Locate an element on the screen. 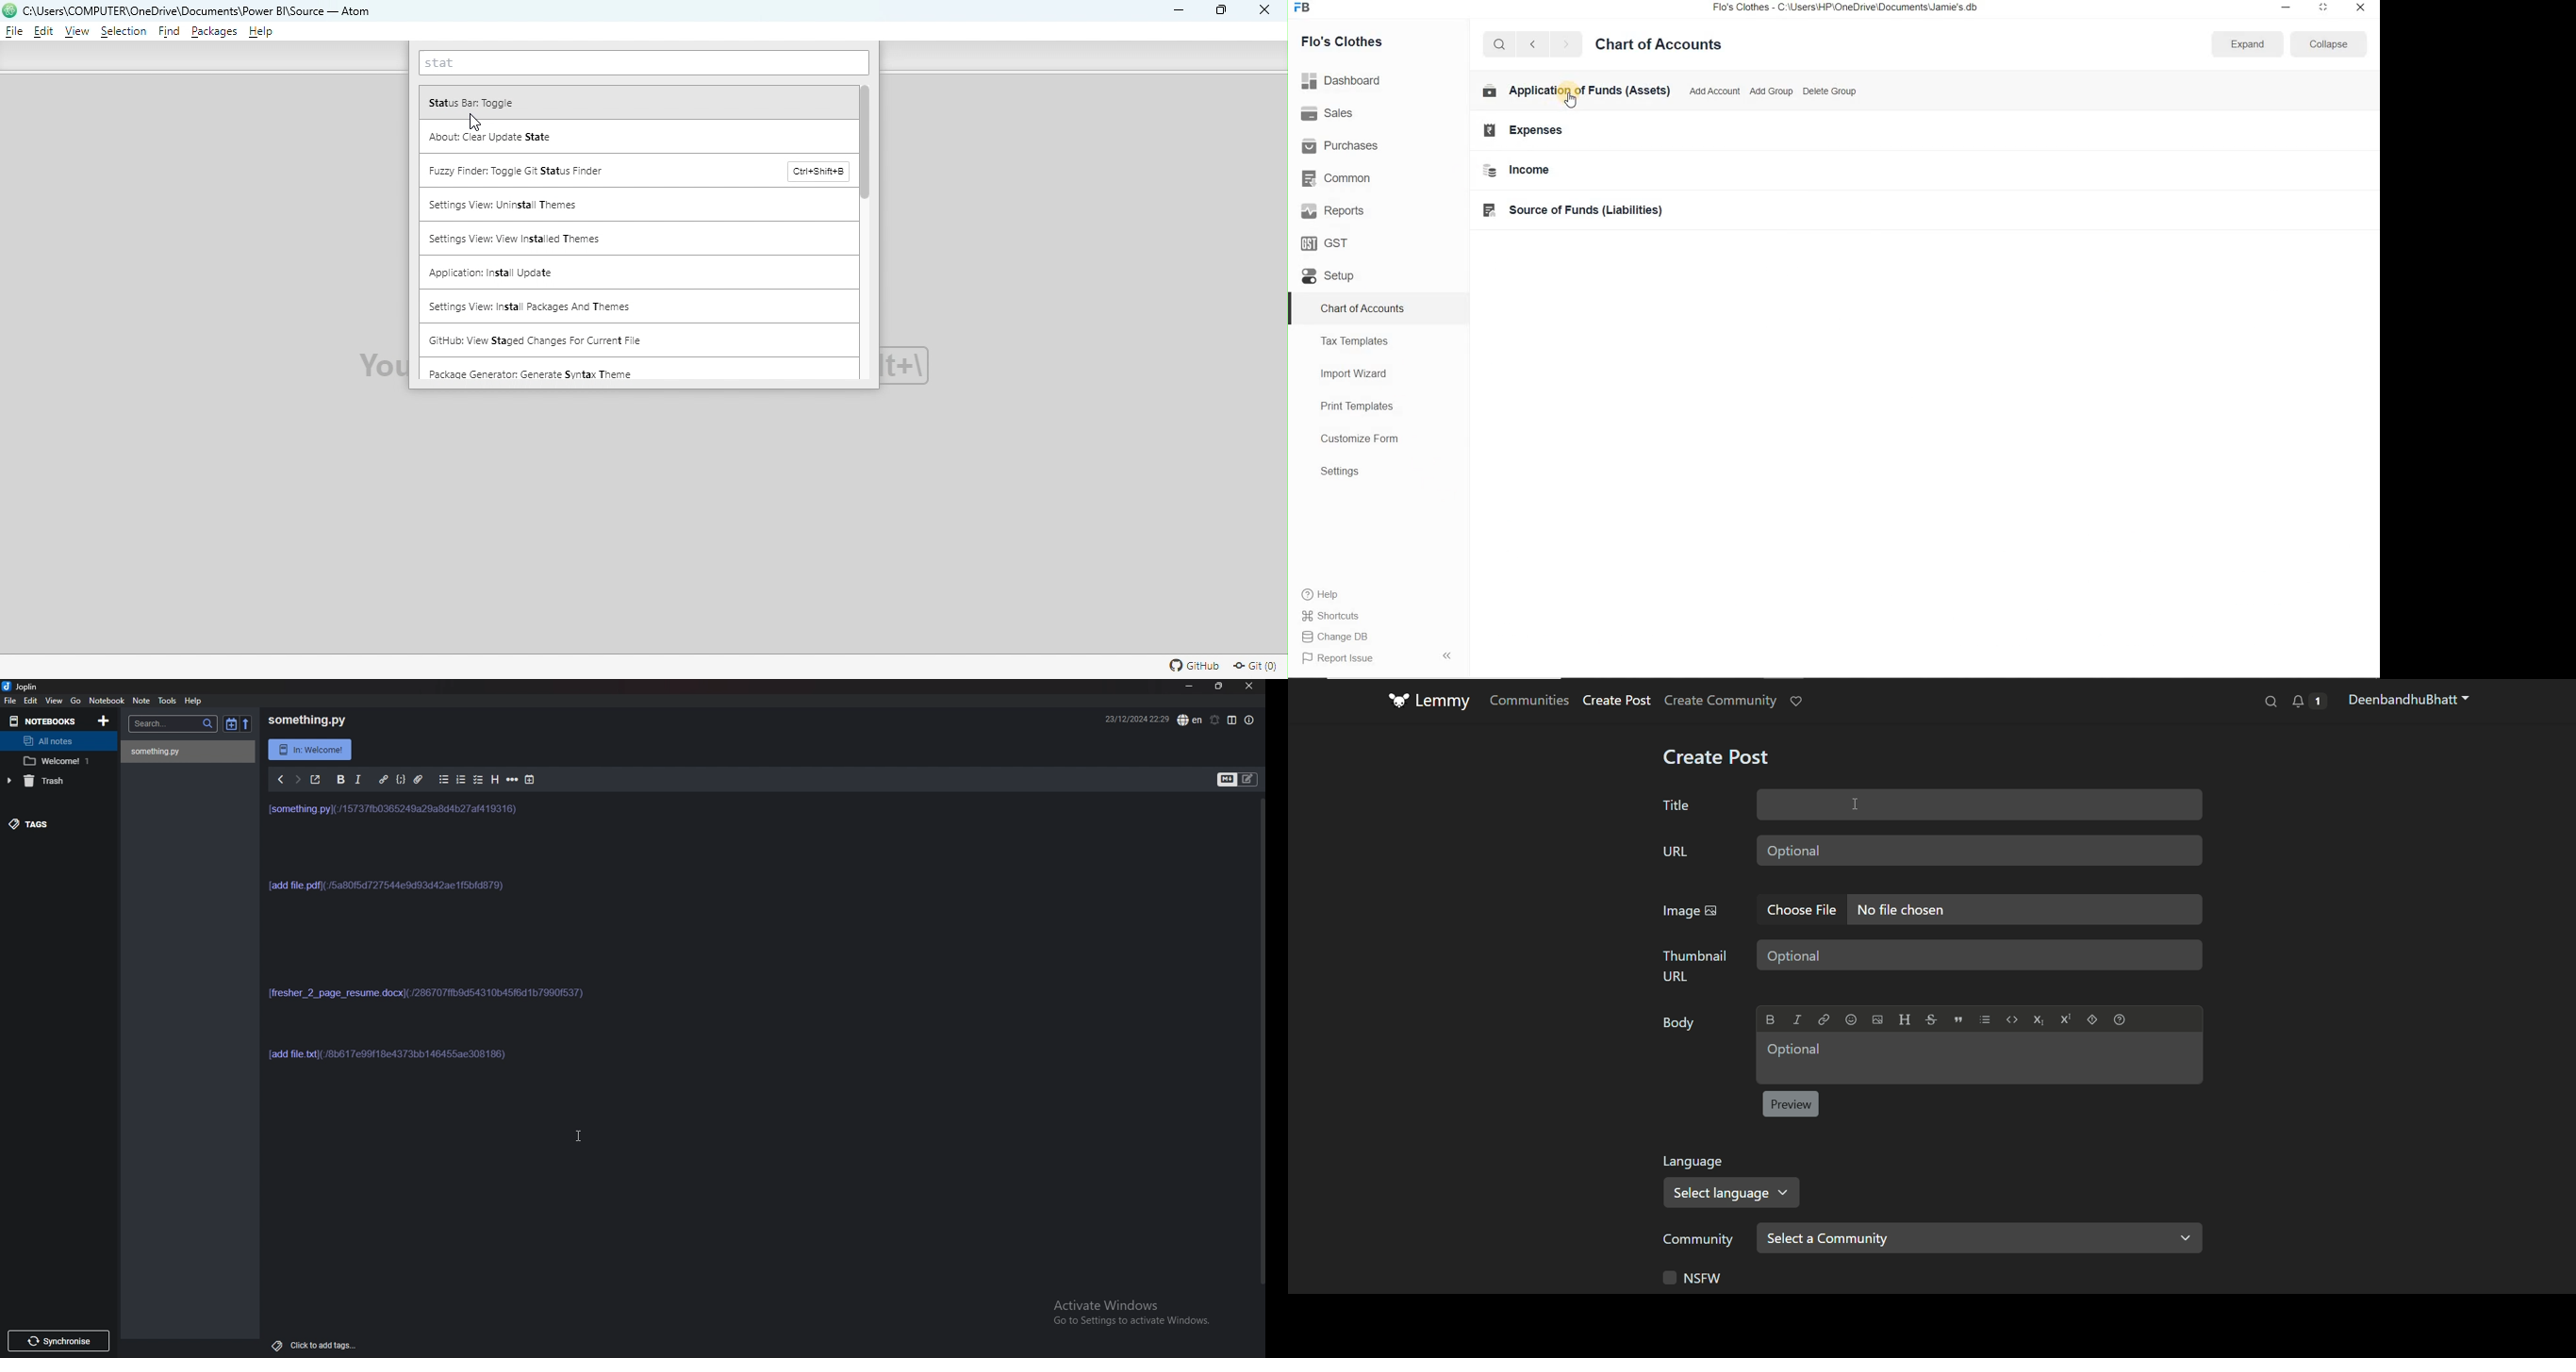 The image size is (2576, 1372). joplin is located at coordinates (21, 686).